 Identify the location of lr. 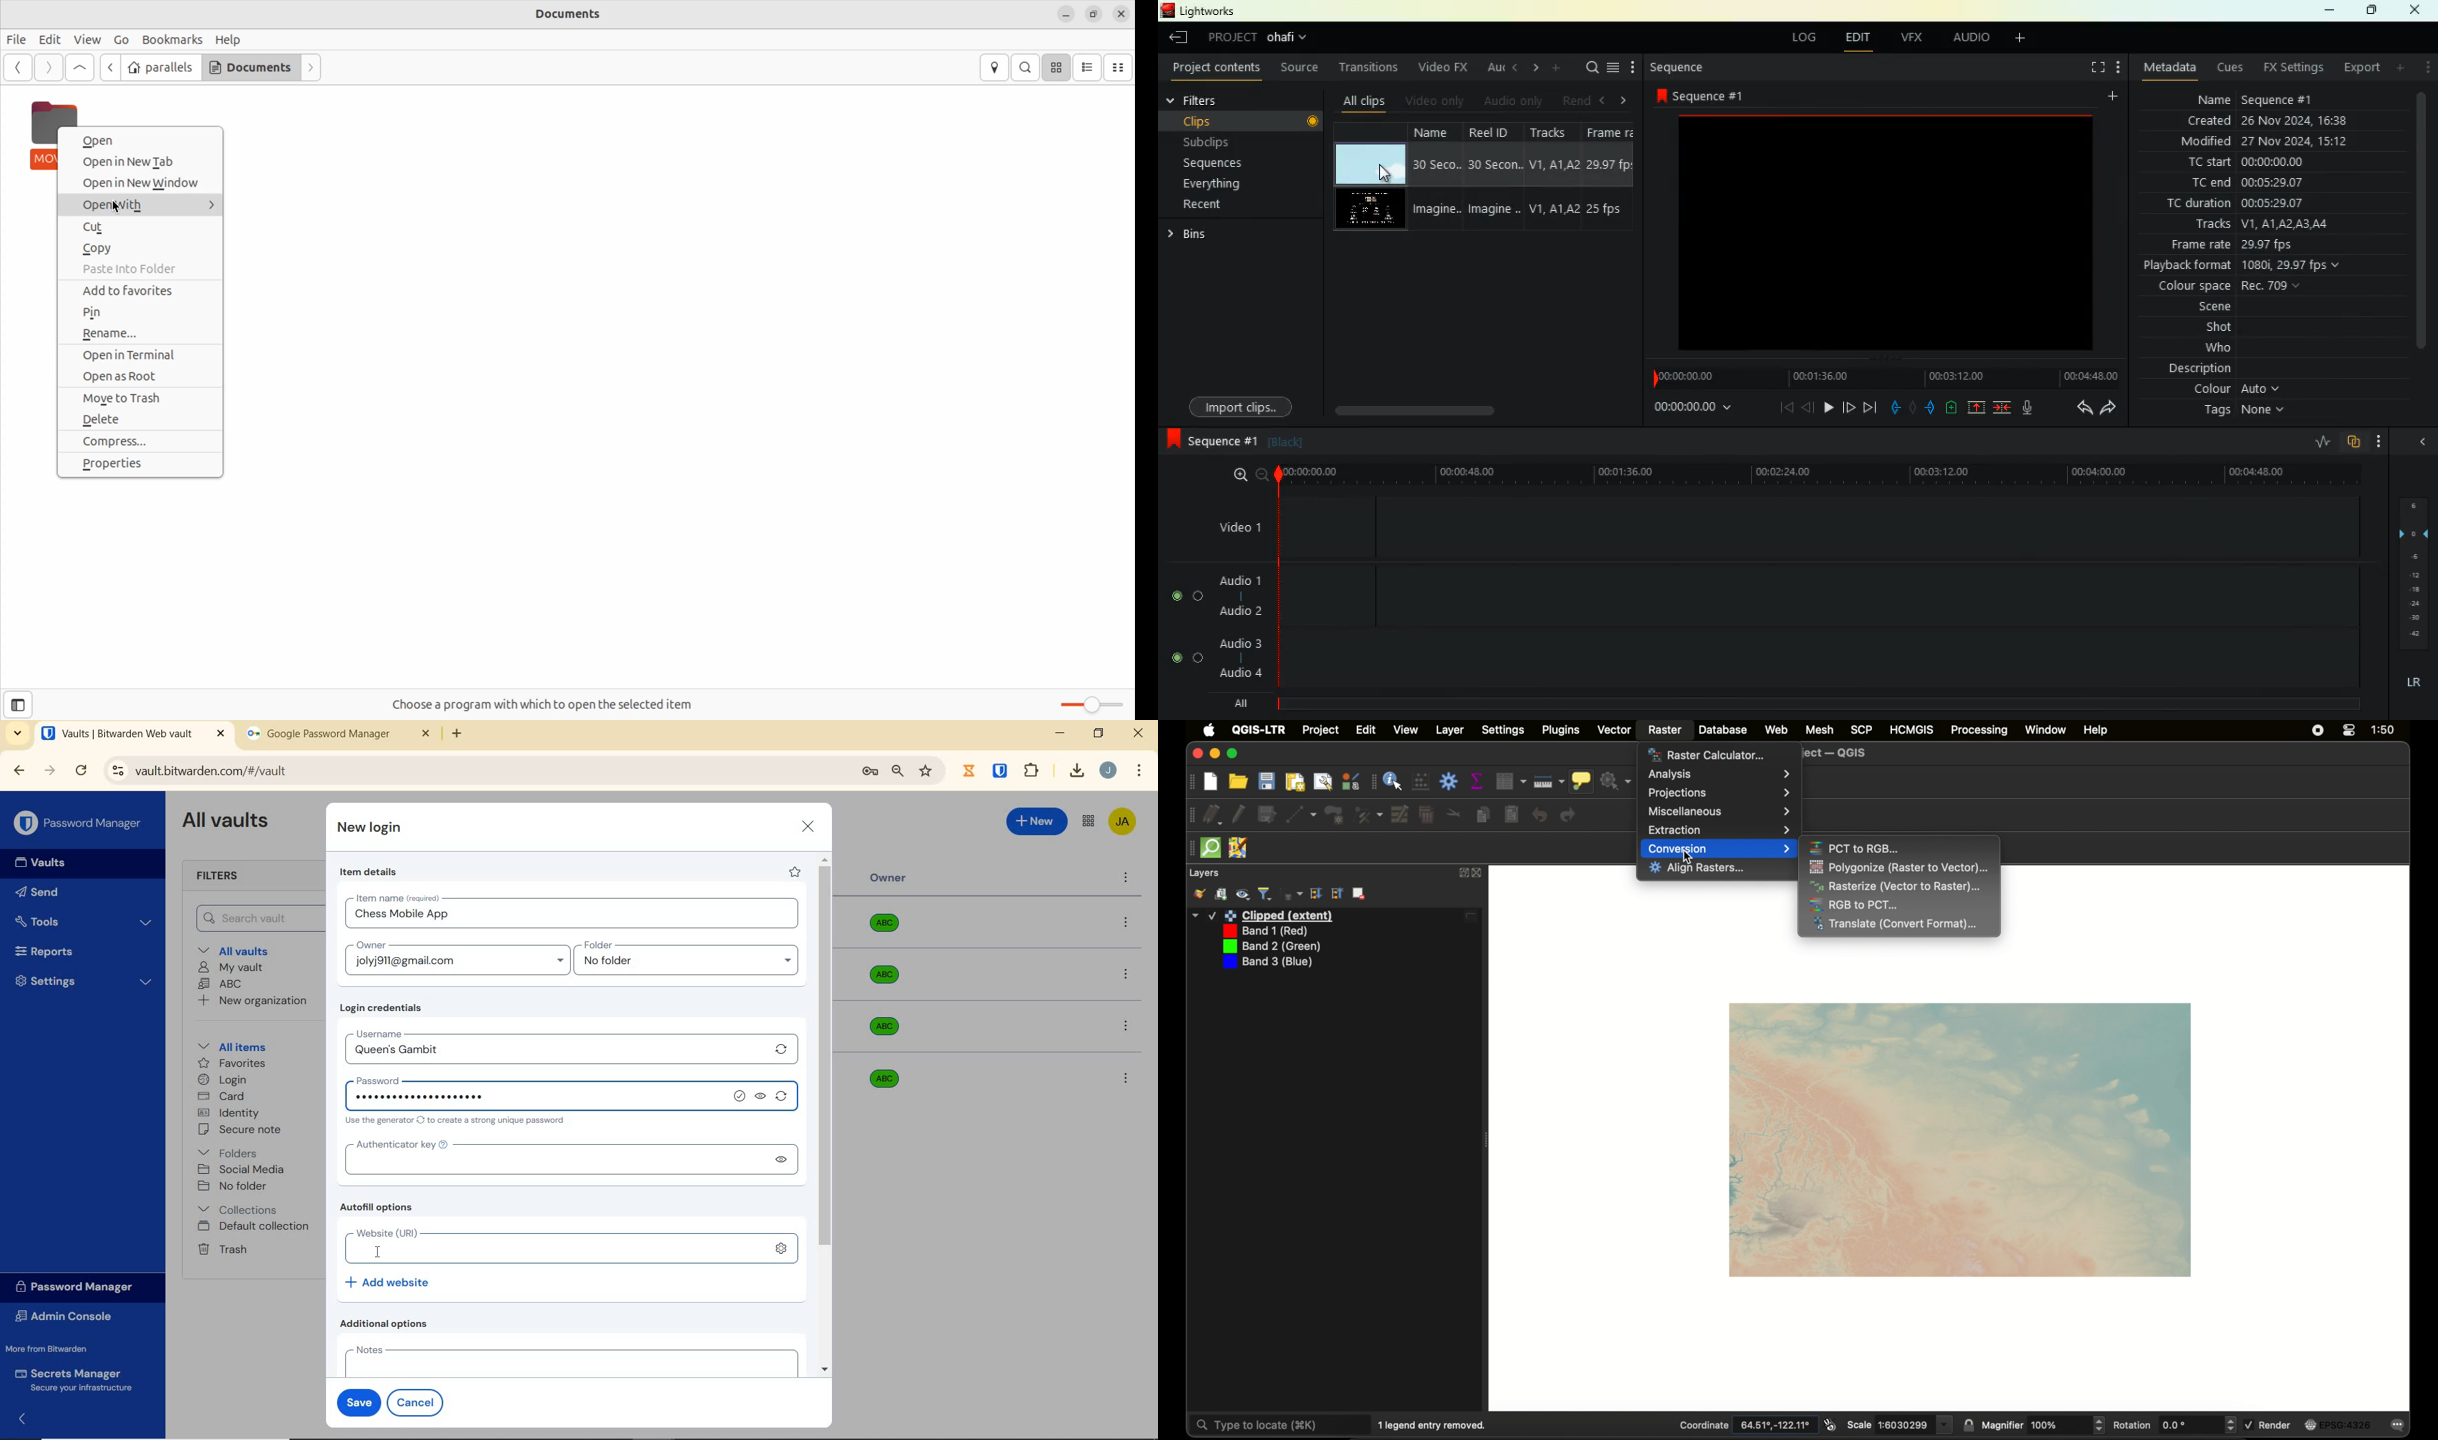
(2406, 684).